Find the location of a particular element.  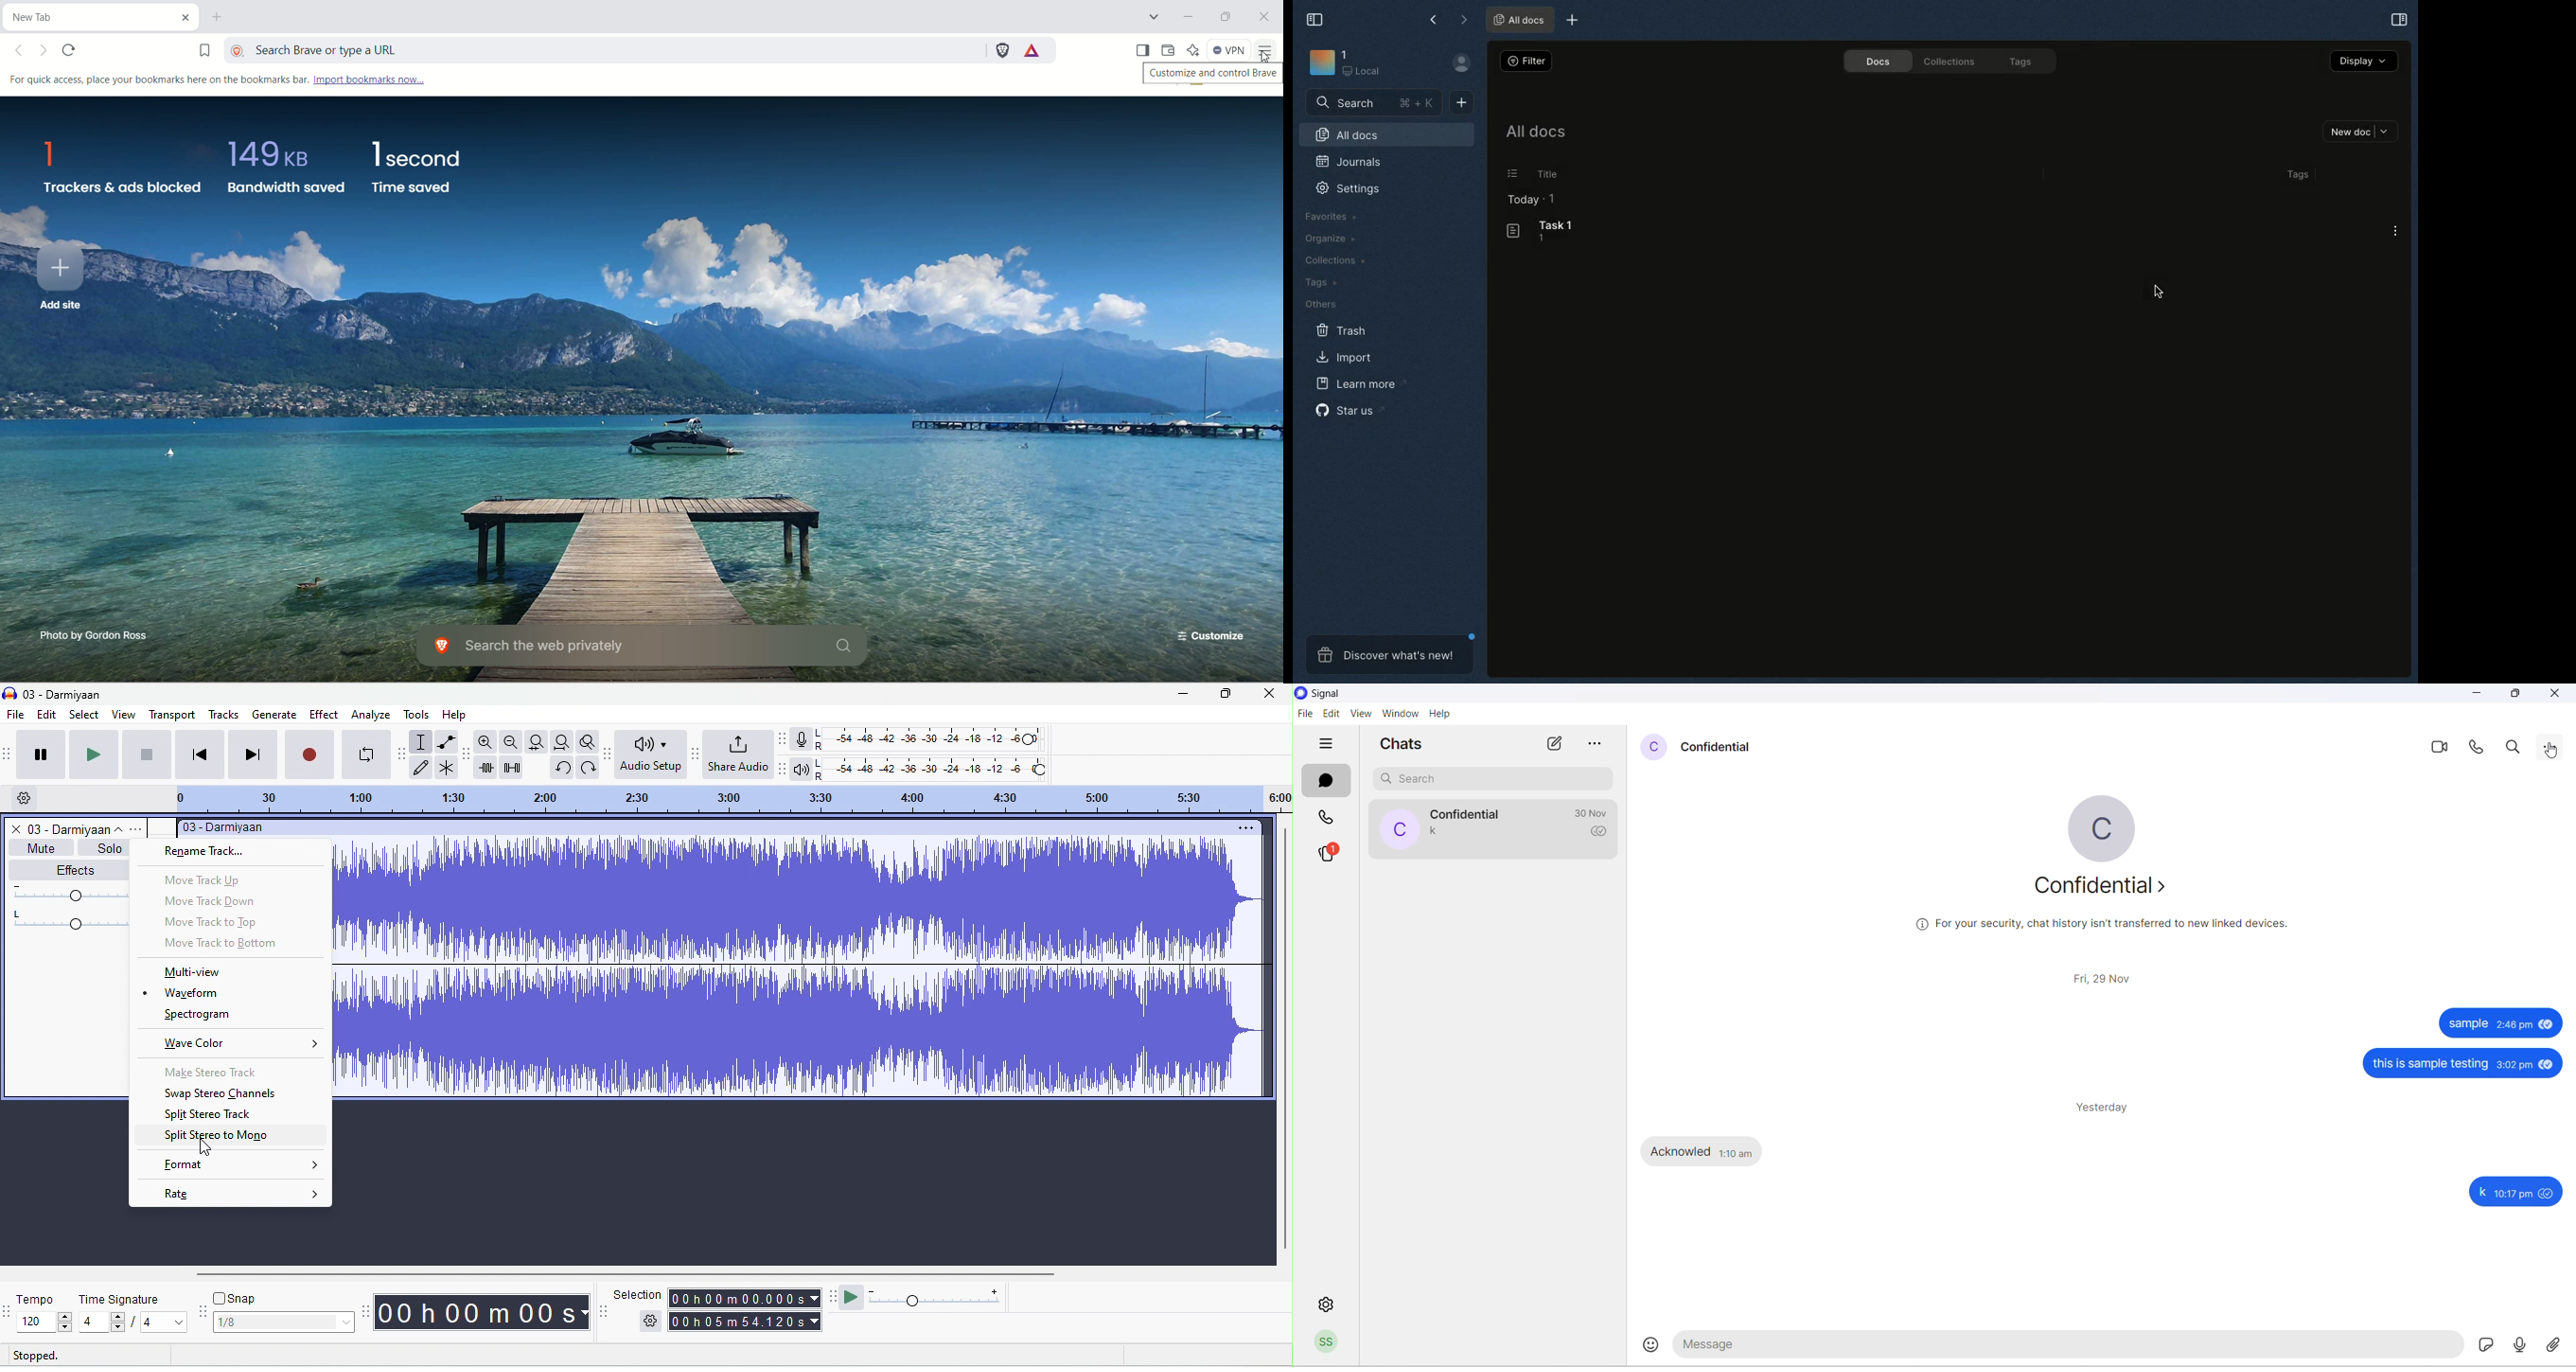

solo is located at coordinates (111, 848).